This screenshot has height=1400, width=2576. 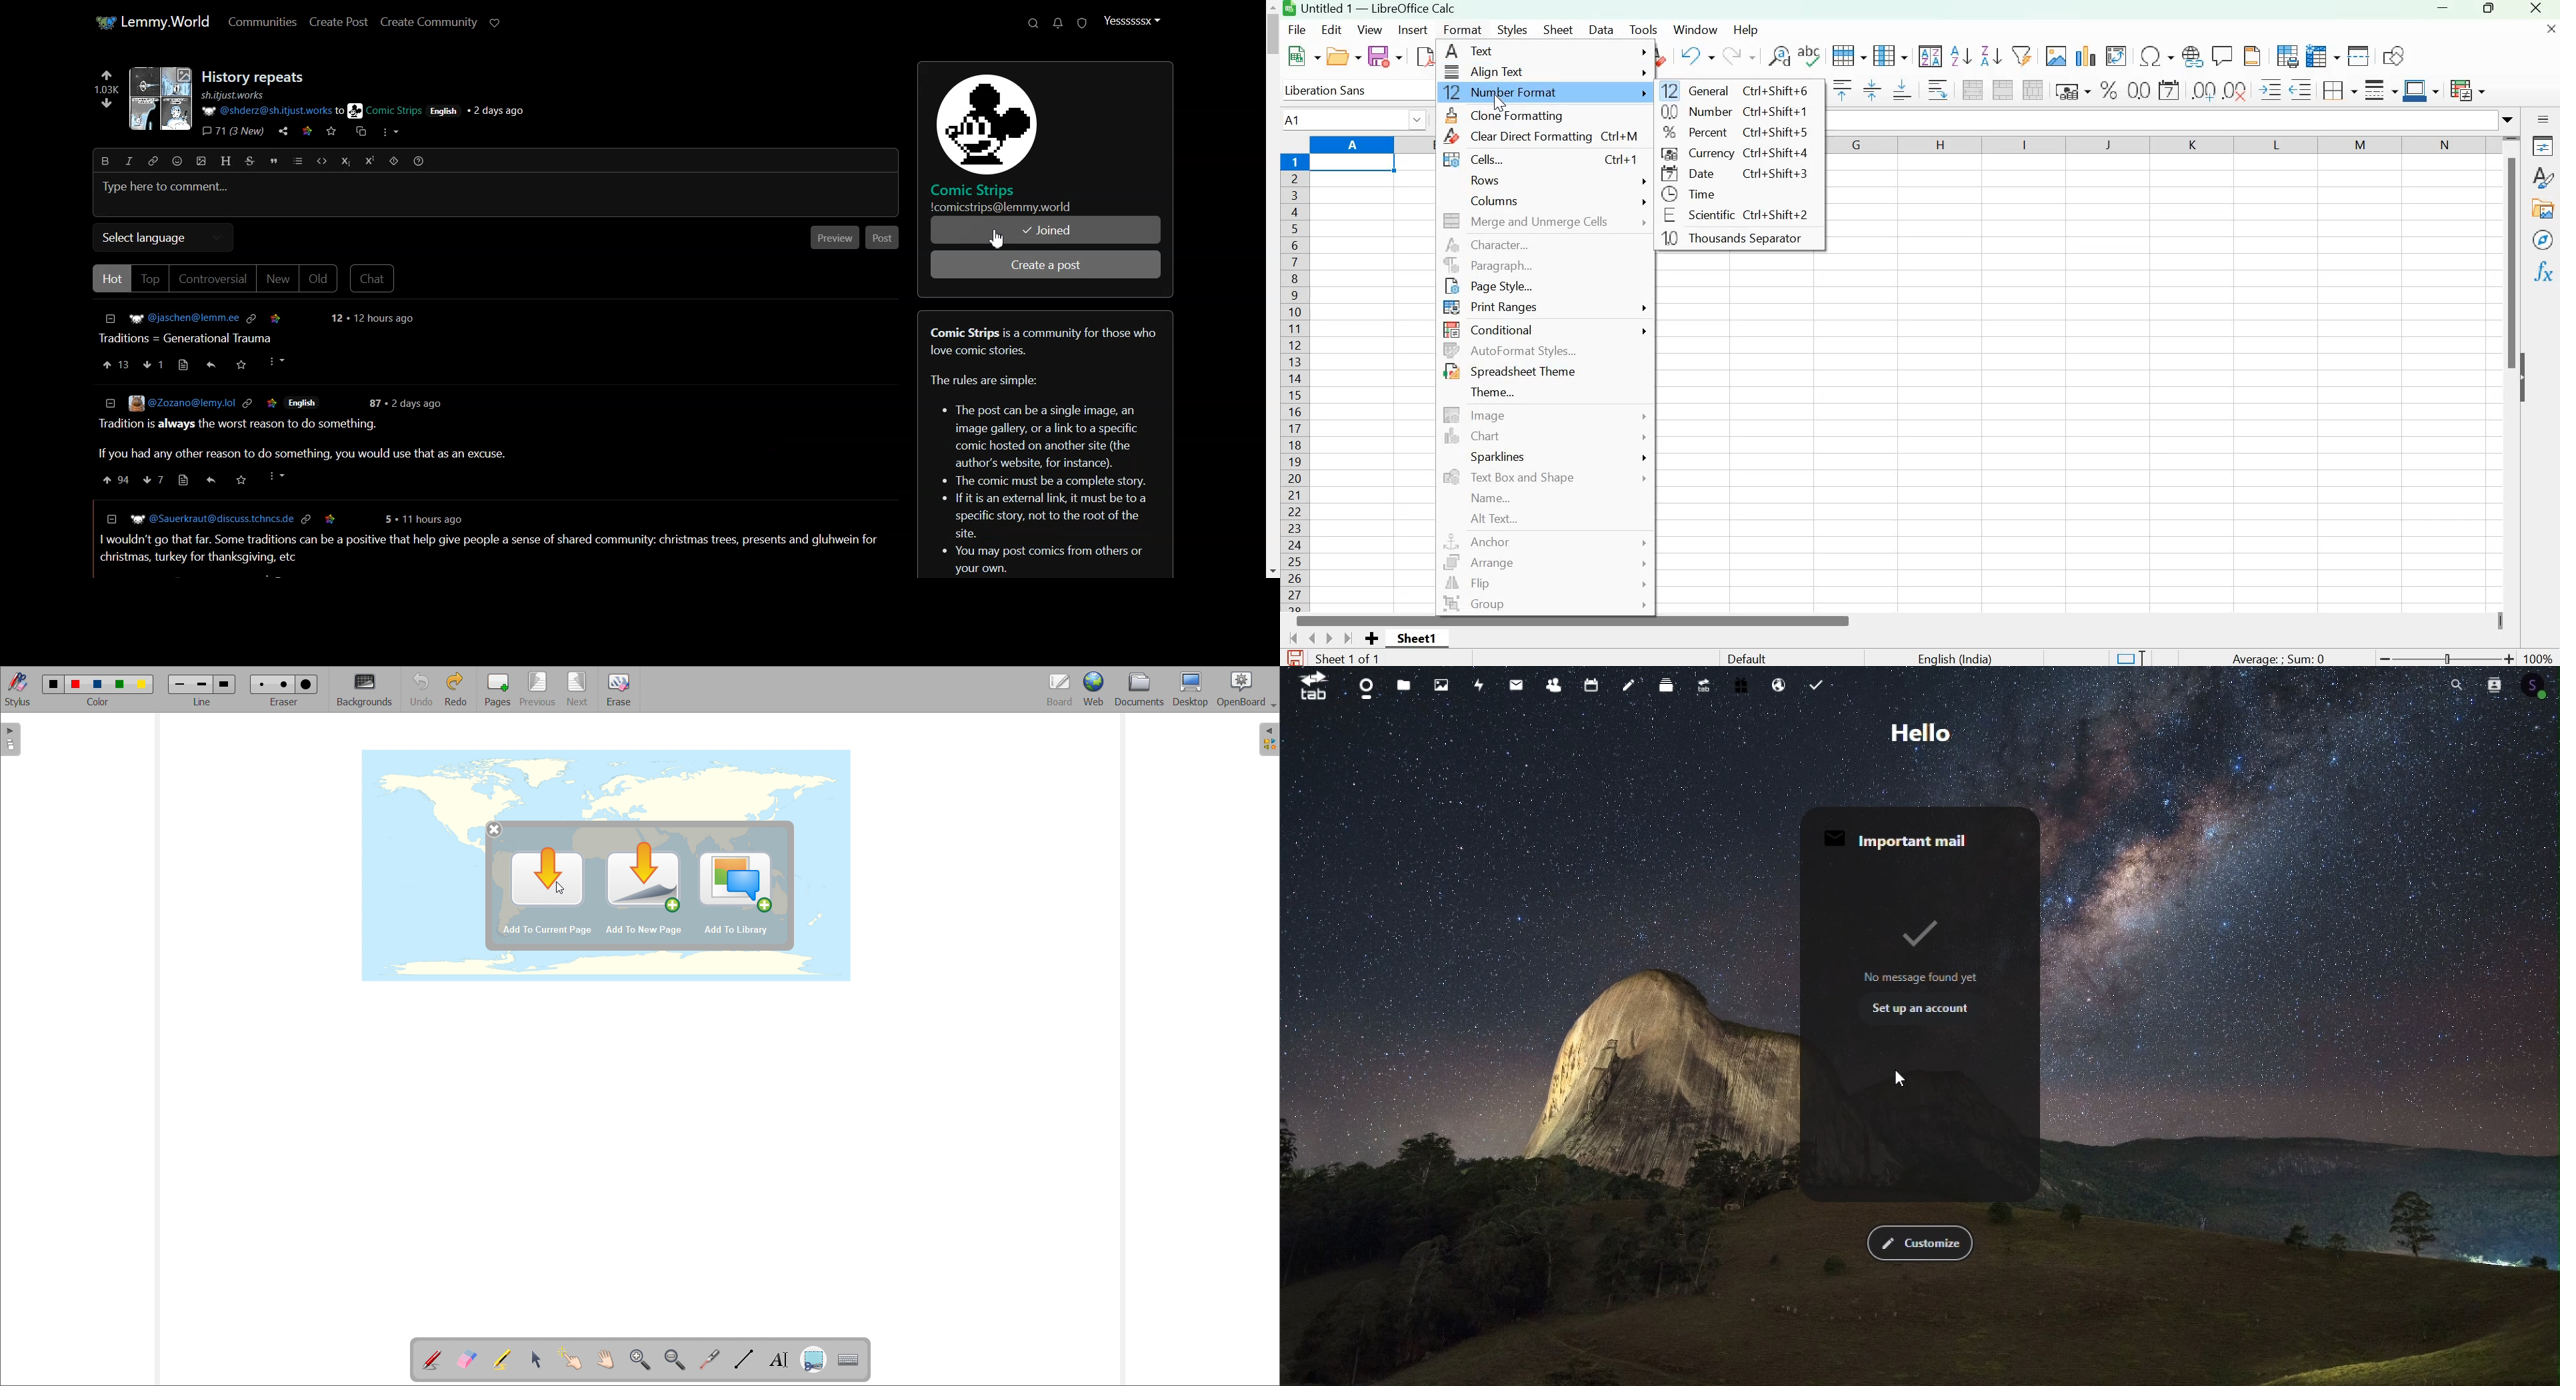 I want to click on Insert hyperlink, so click(x=2193, y=54).